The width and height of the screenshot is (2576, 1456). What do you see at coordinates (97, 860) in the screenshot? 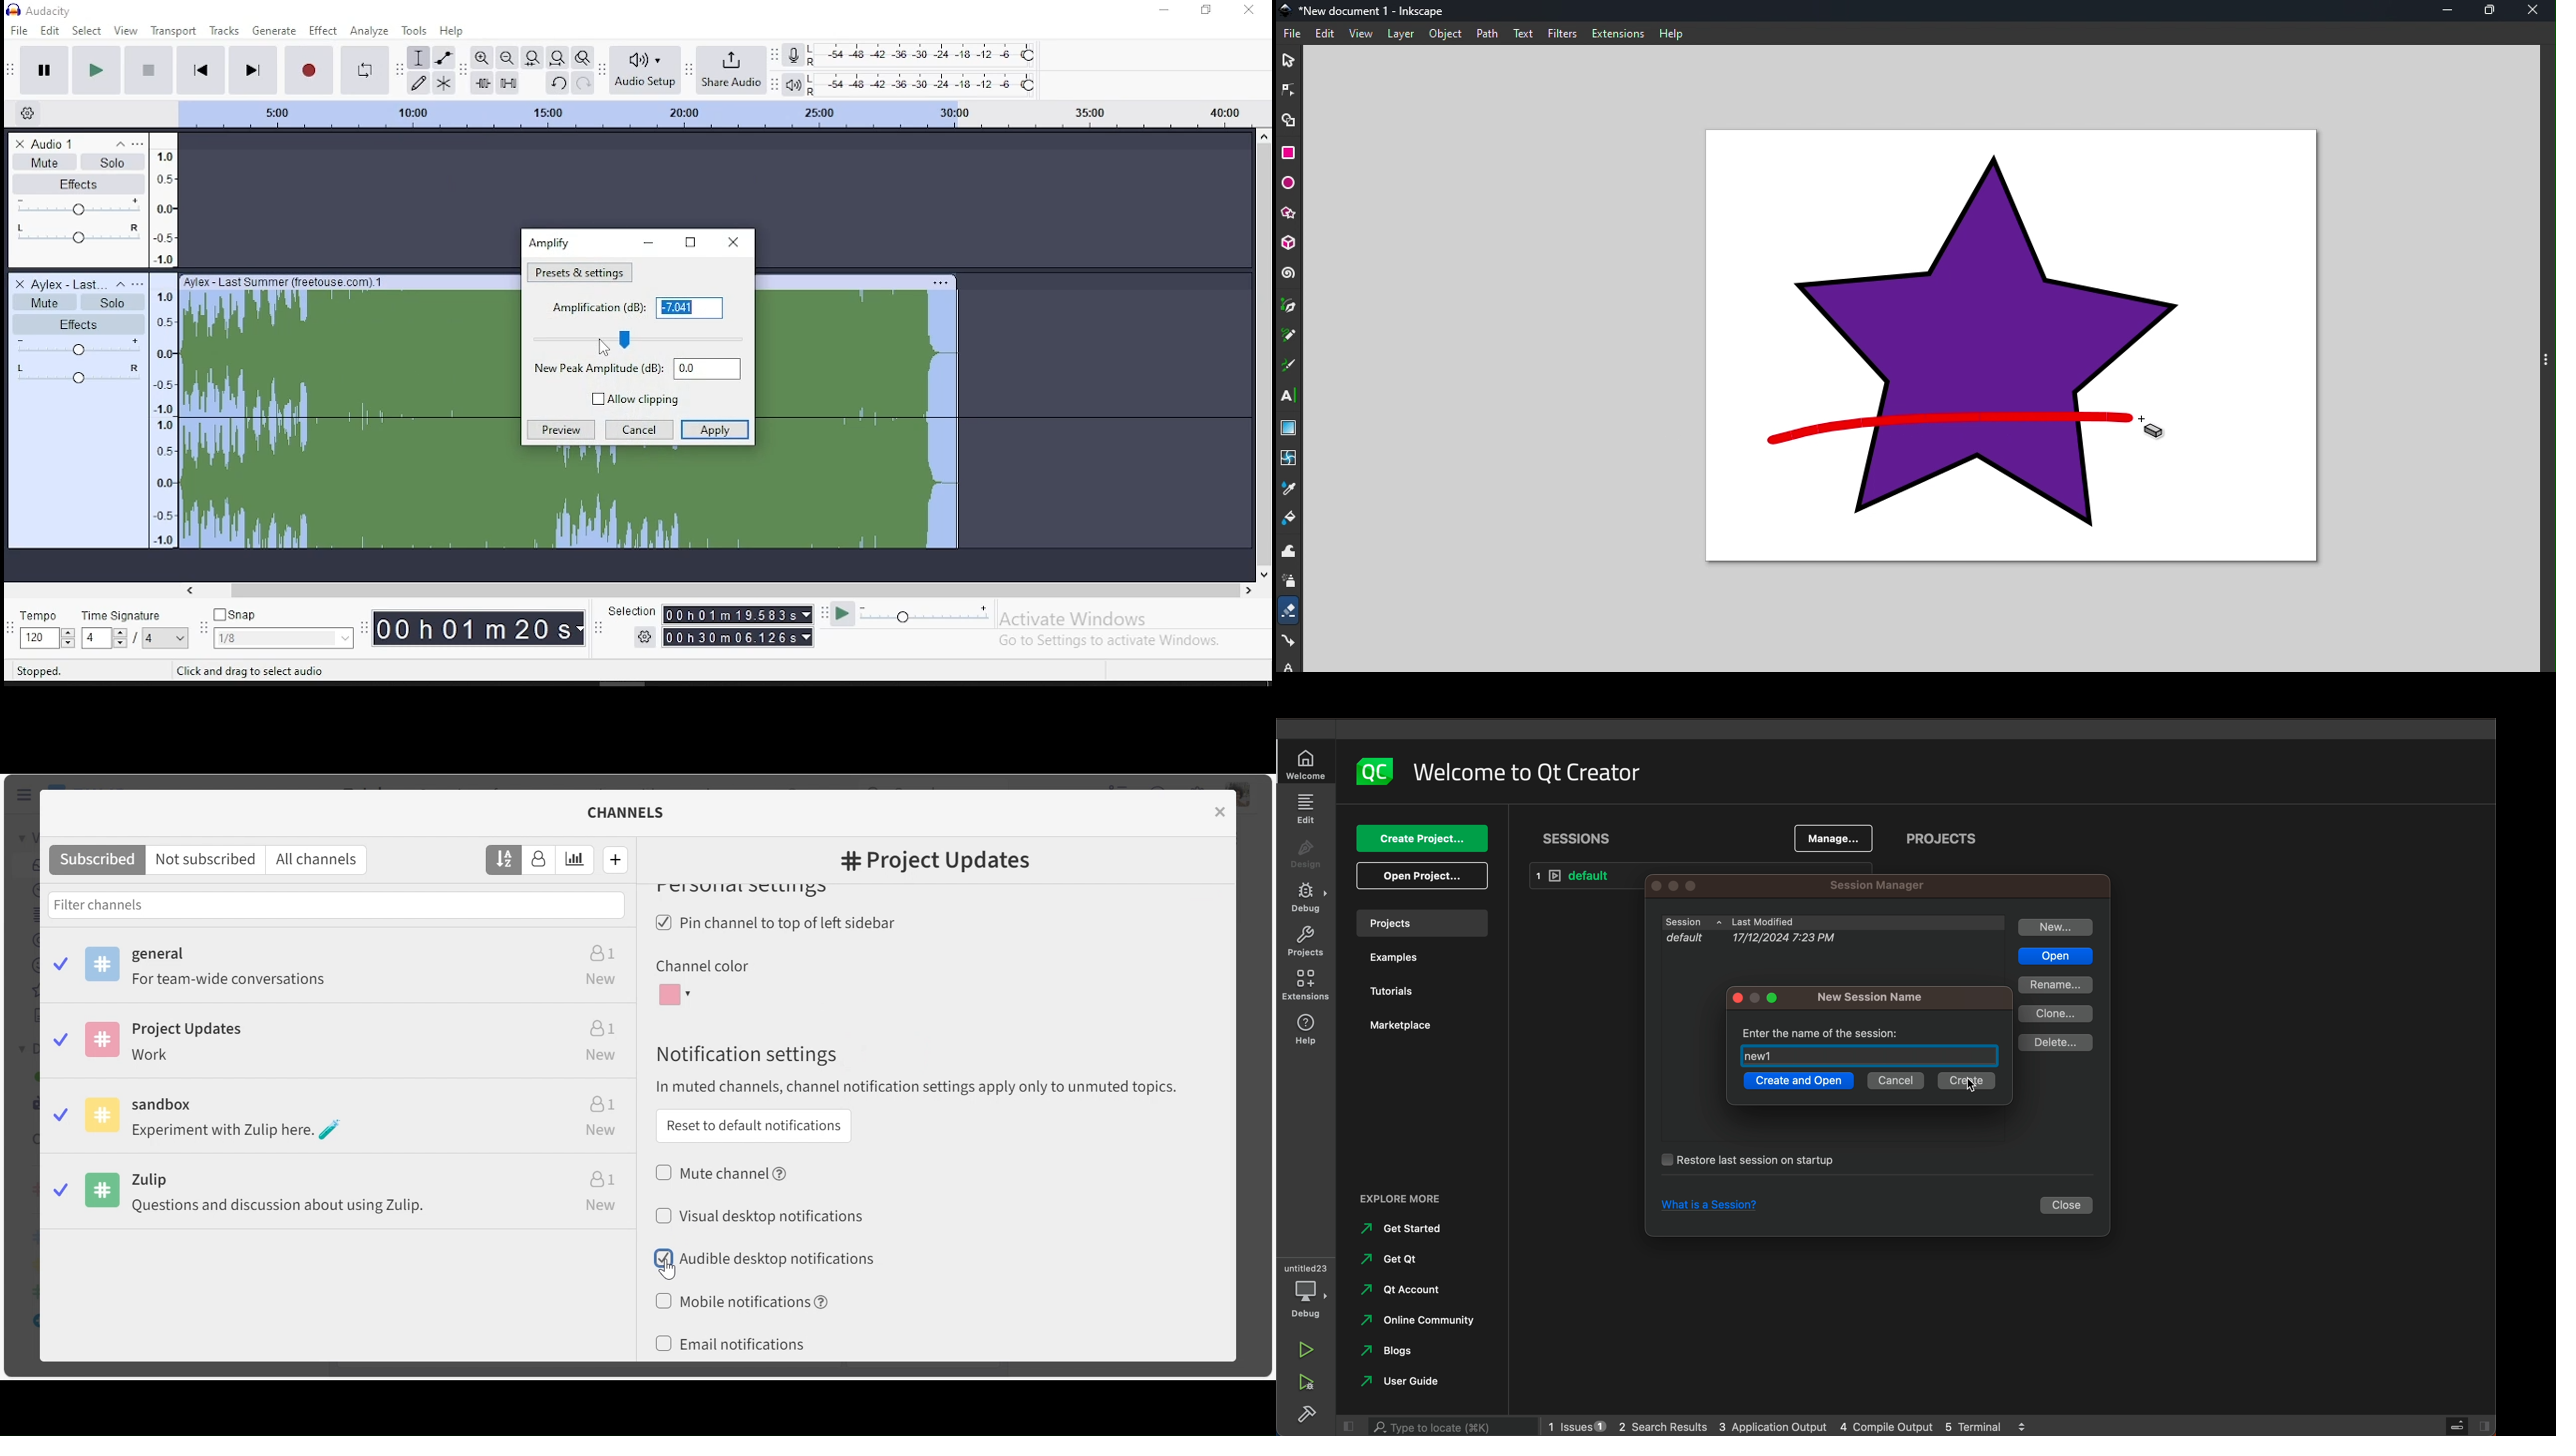
I see `Subscribed channels` at bounding box center [97, 860].